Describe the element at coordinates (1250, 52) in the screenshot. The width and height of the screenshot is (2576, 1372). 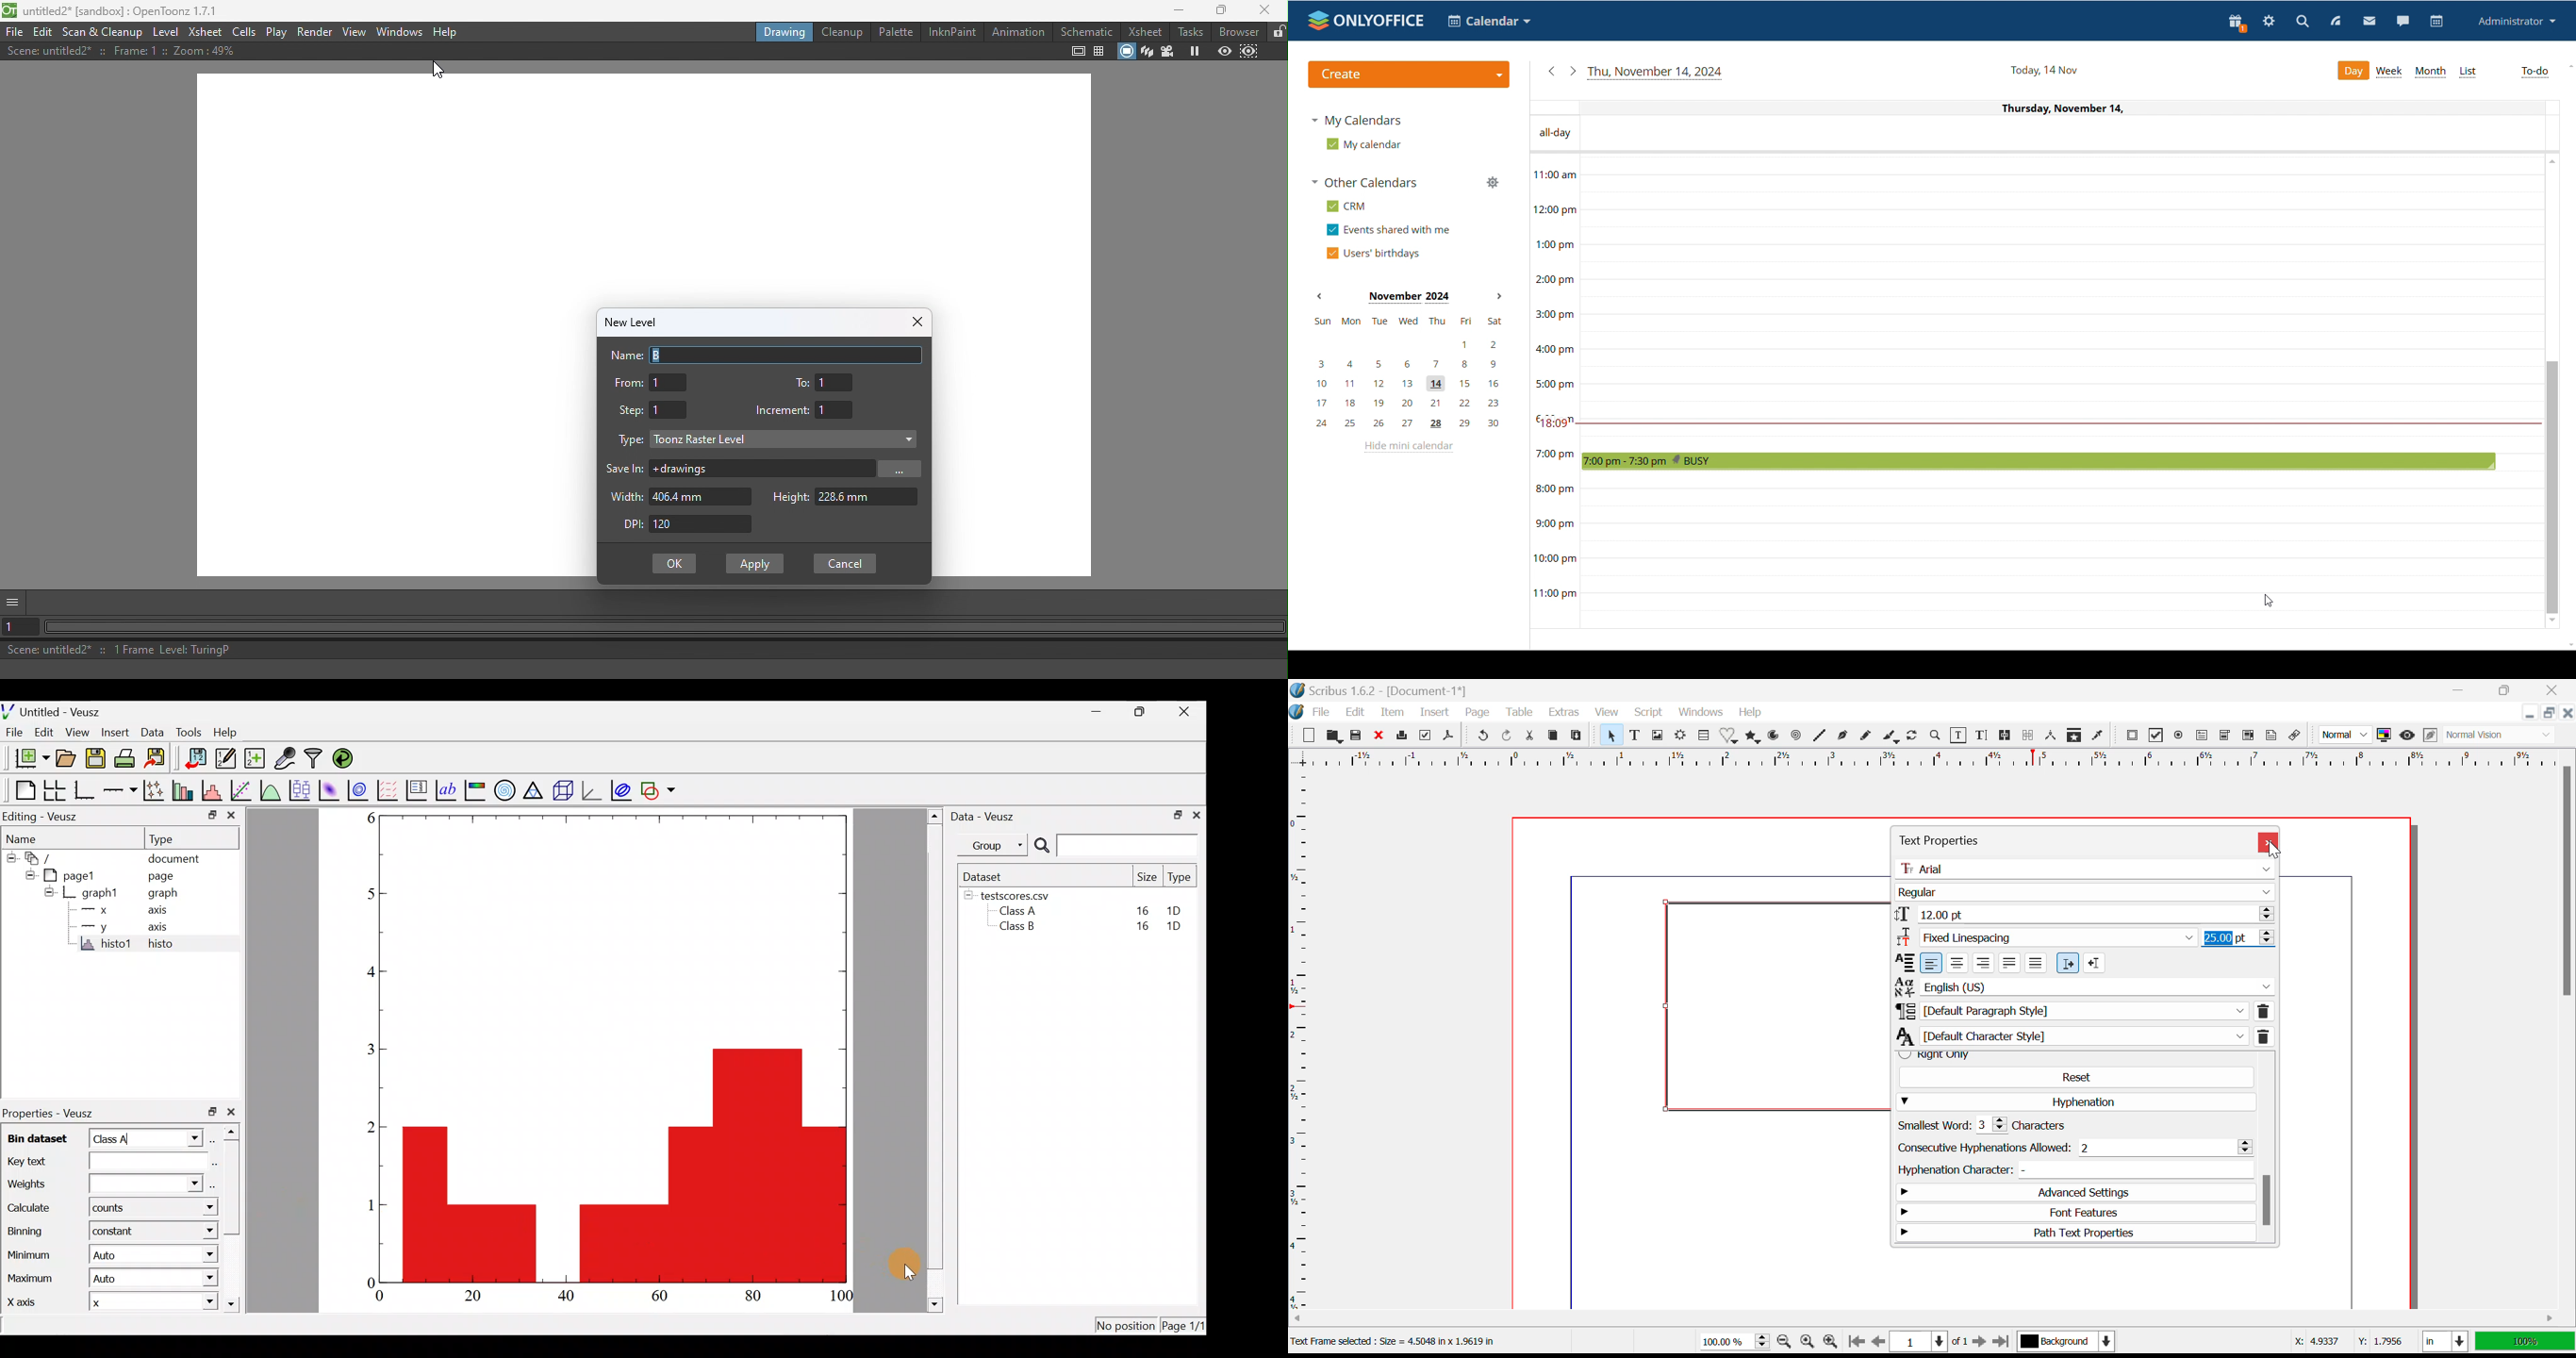
I see `Sub-camera preview` at that location.